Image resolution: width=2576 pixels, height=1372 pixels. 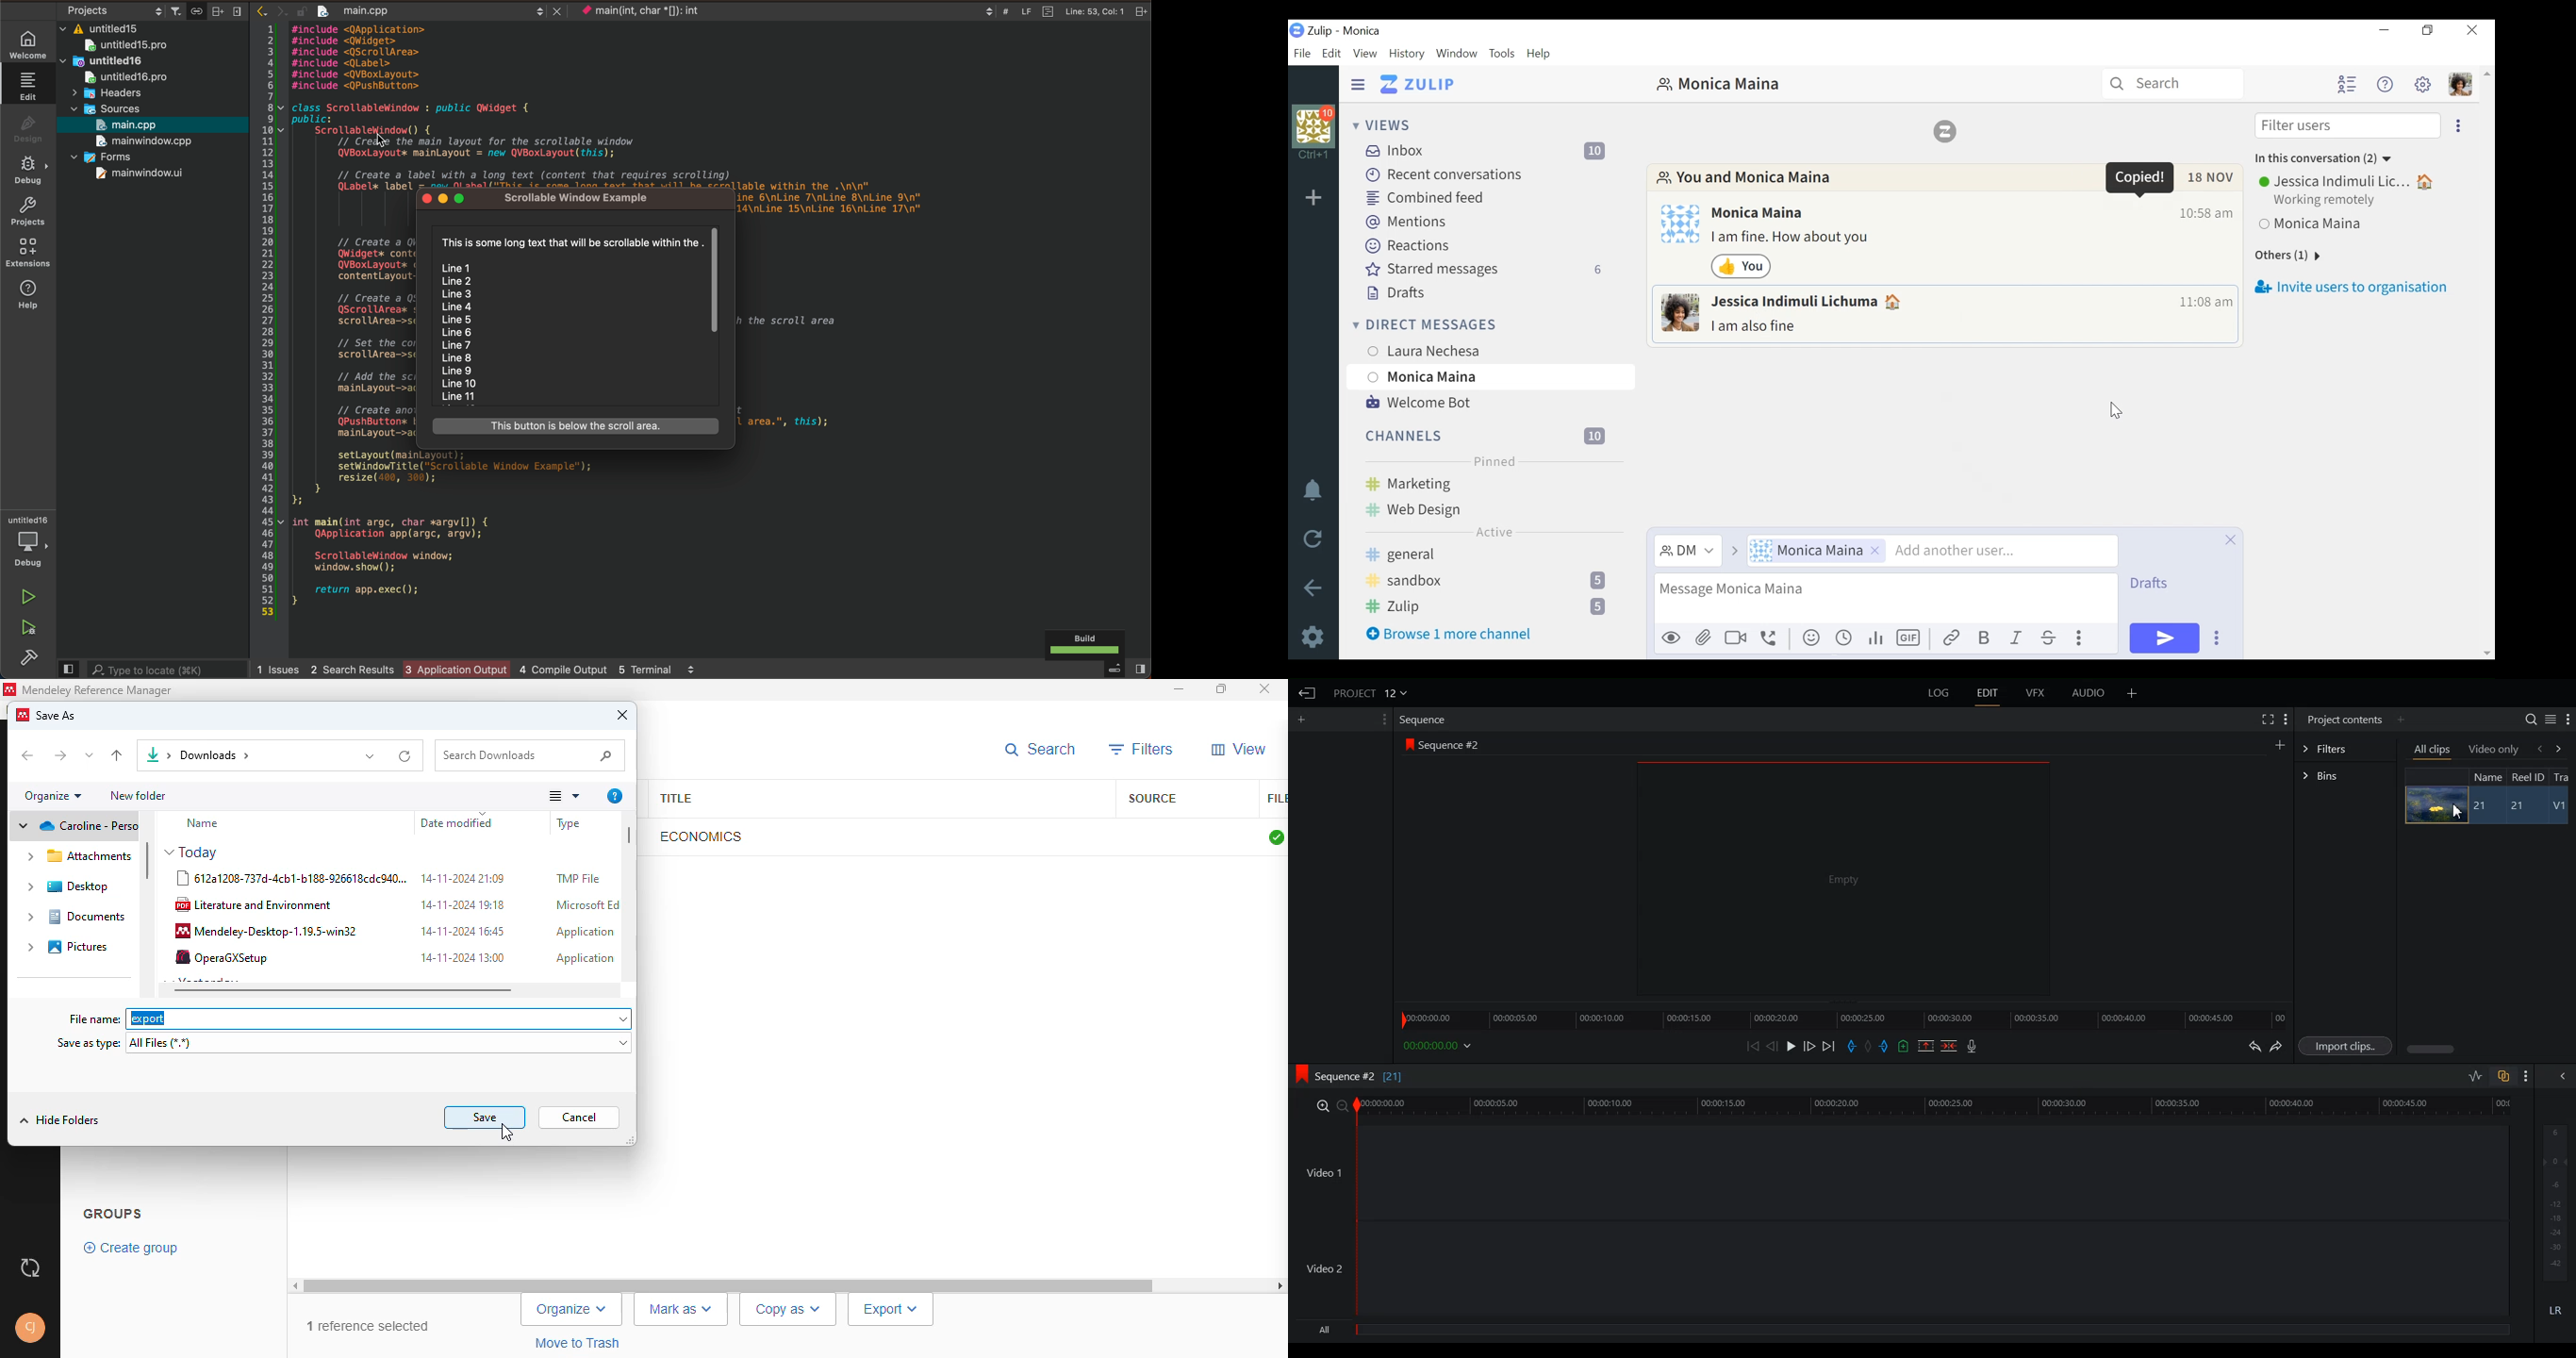 What do you see at coordinates (1949, 1046) in the screenshot?
I see `Delete` at bounding box center [1949, 1046].